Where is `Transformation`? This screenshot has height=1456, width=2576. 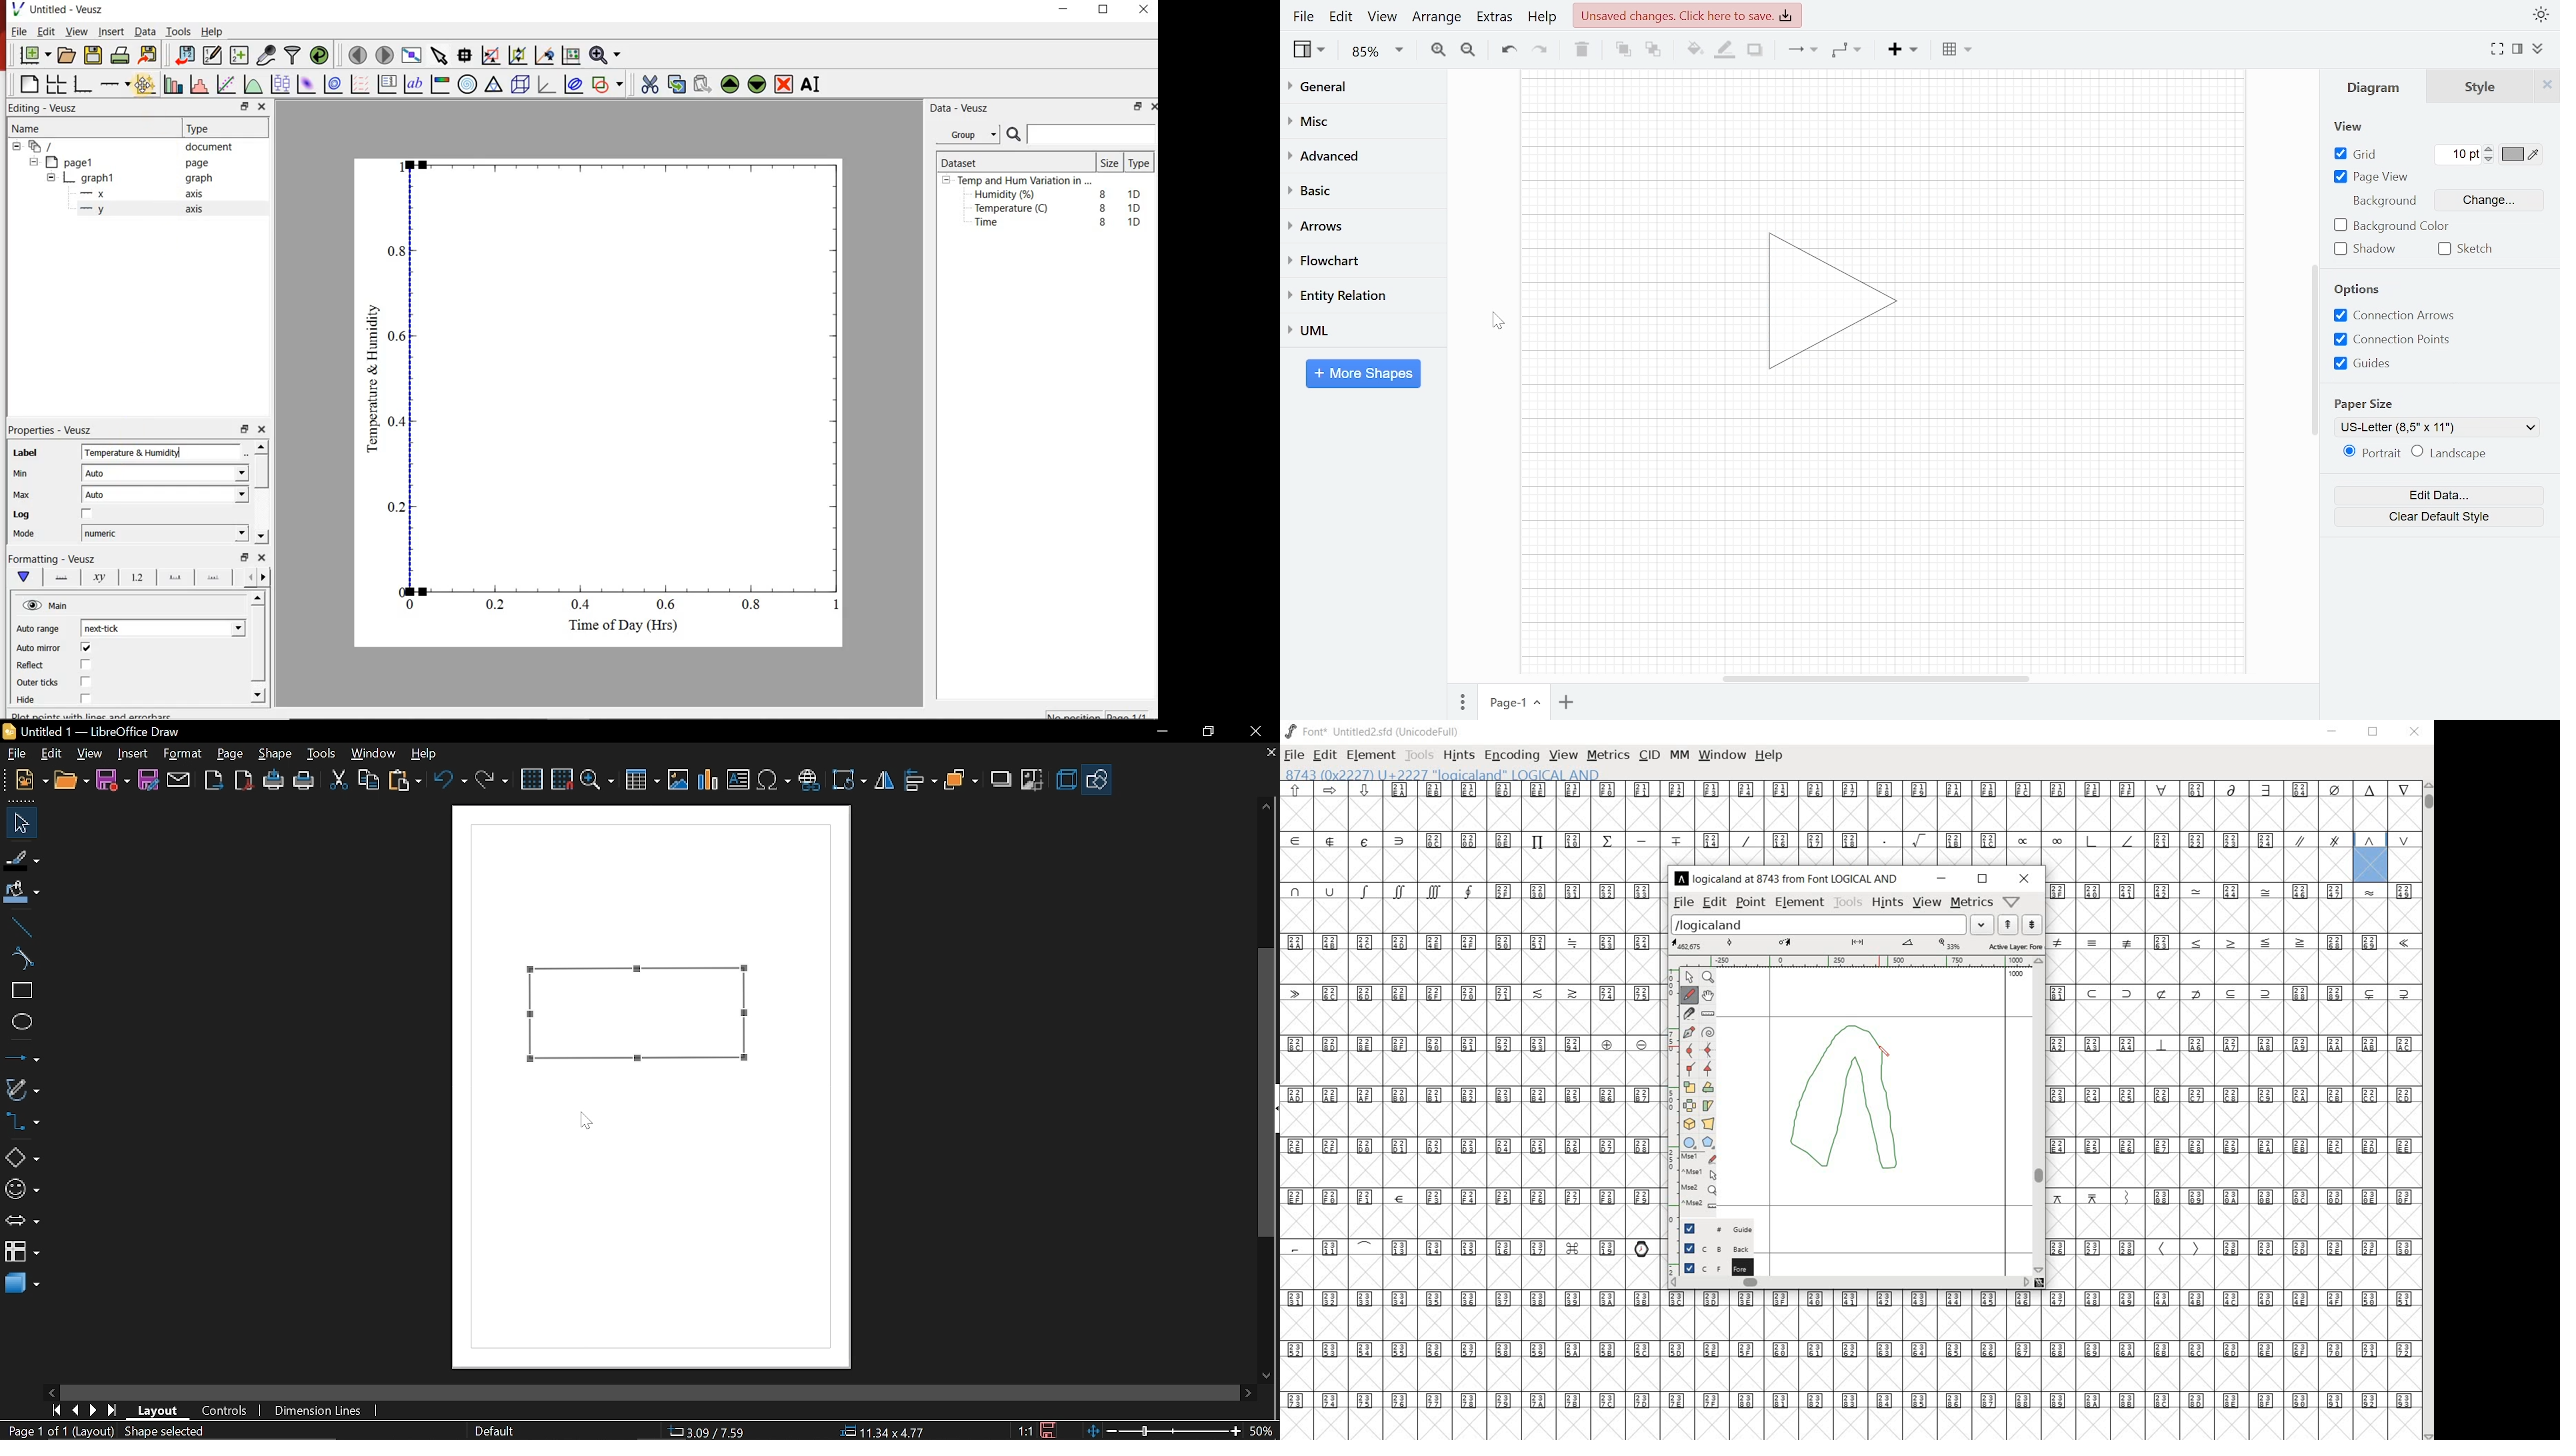 Transformation is located at coordinates (848, 782).